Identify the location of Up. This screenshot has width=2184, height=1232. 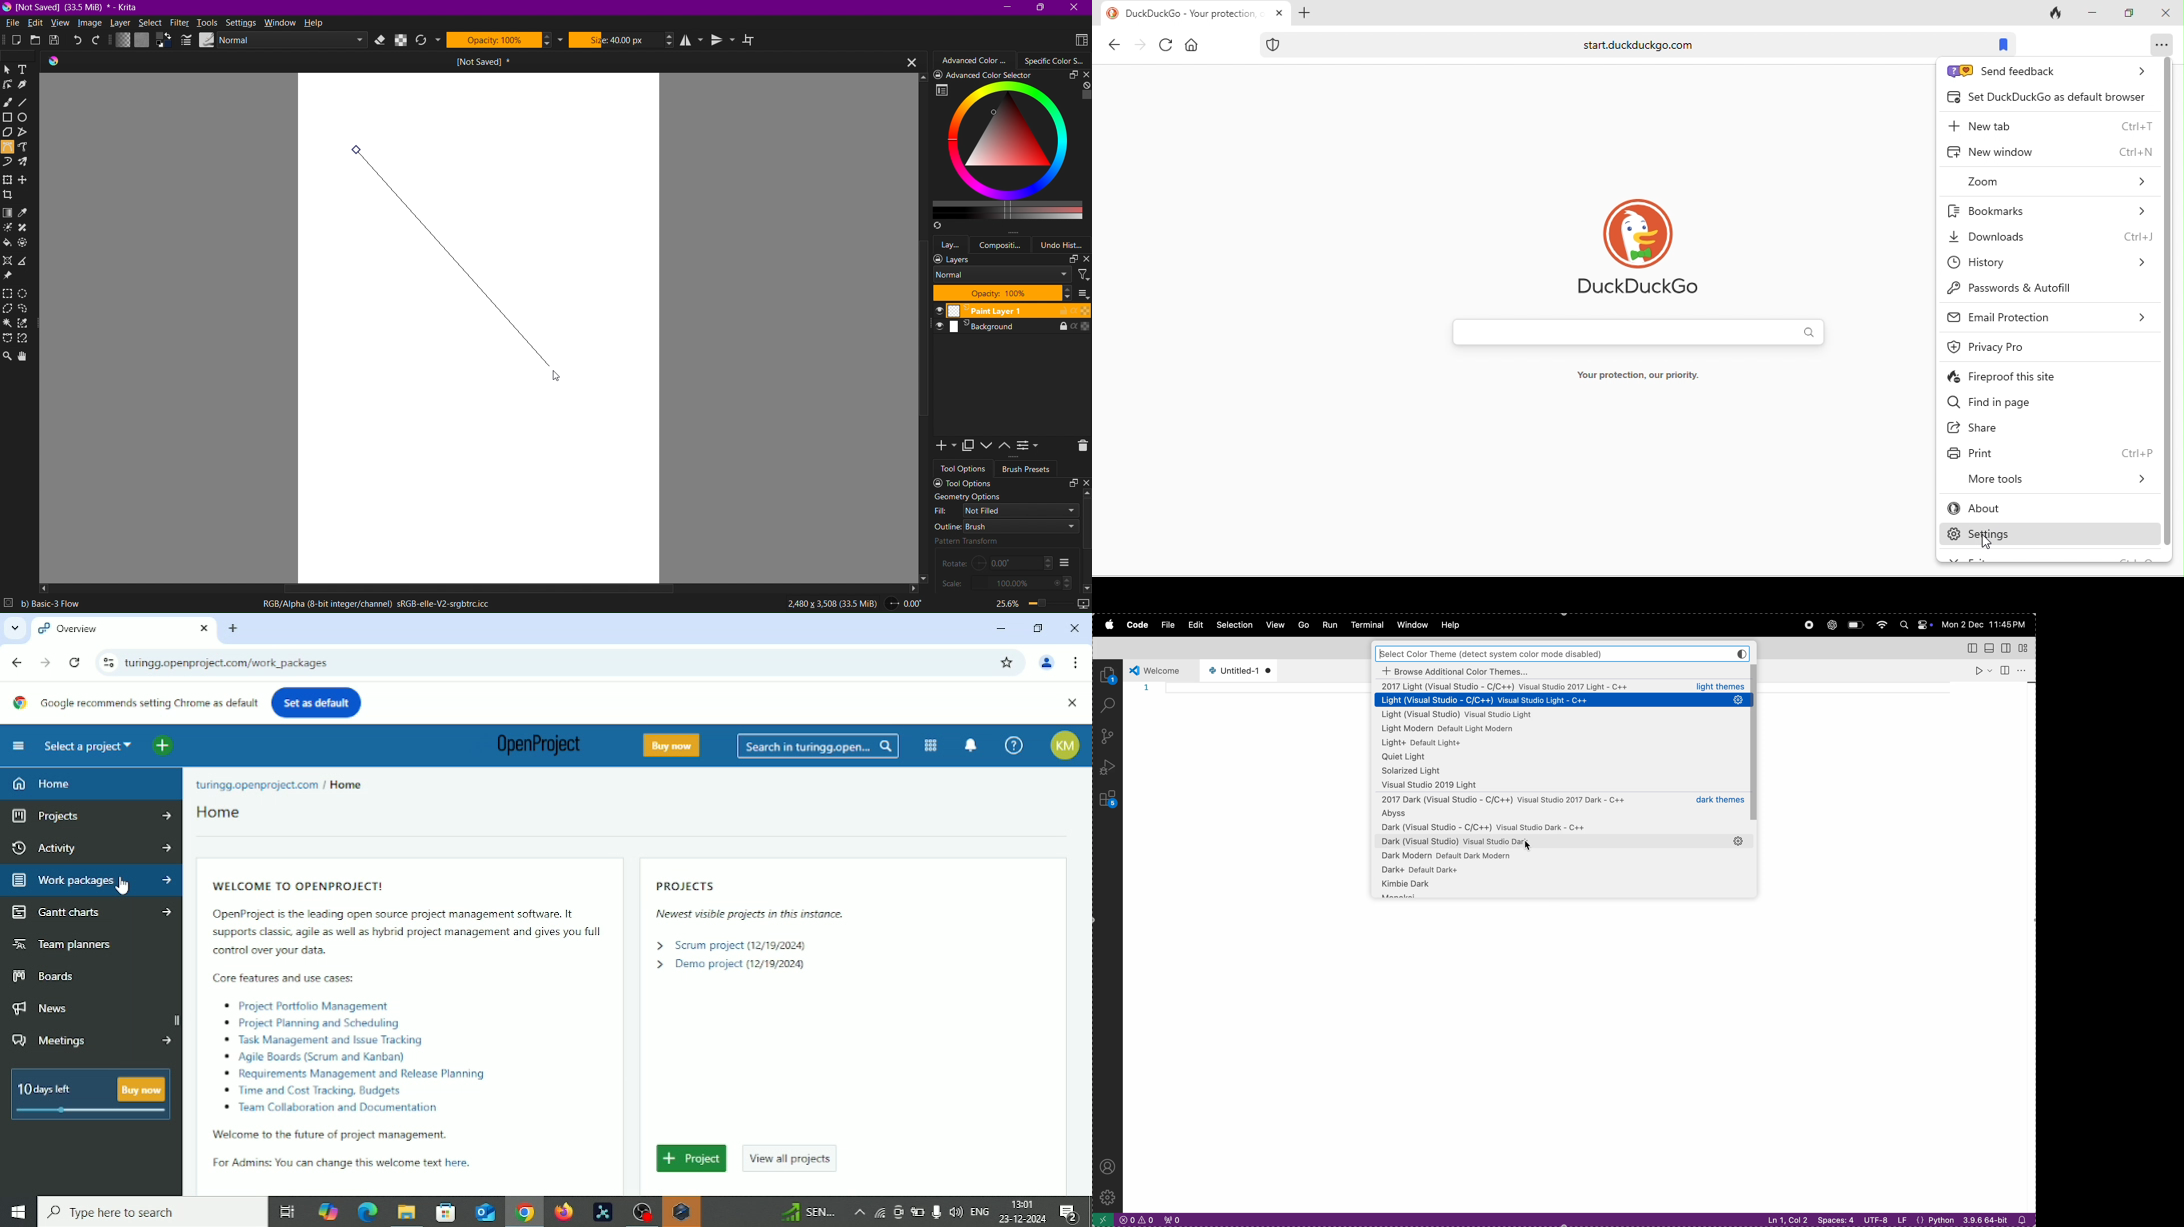
(1085, 494).